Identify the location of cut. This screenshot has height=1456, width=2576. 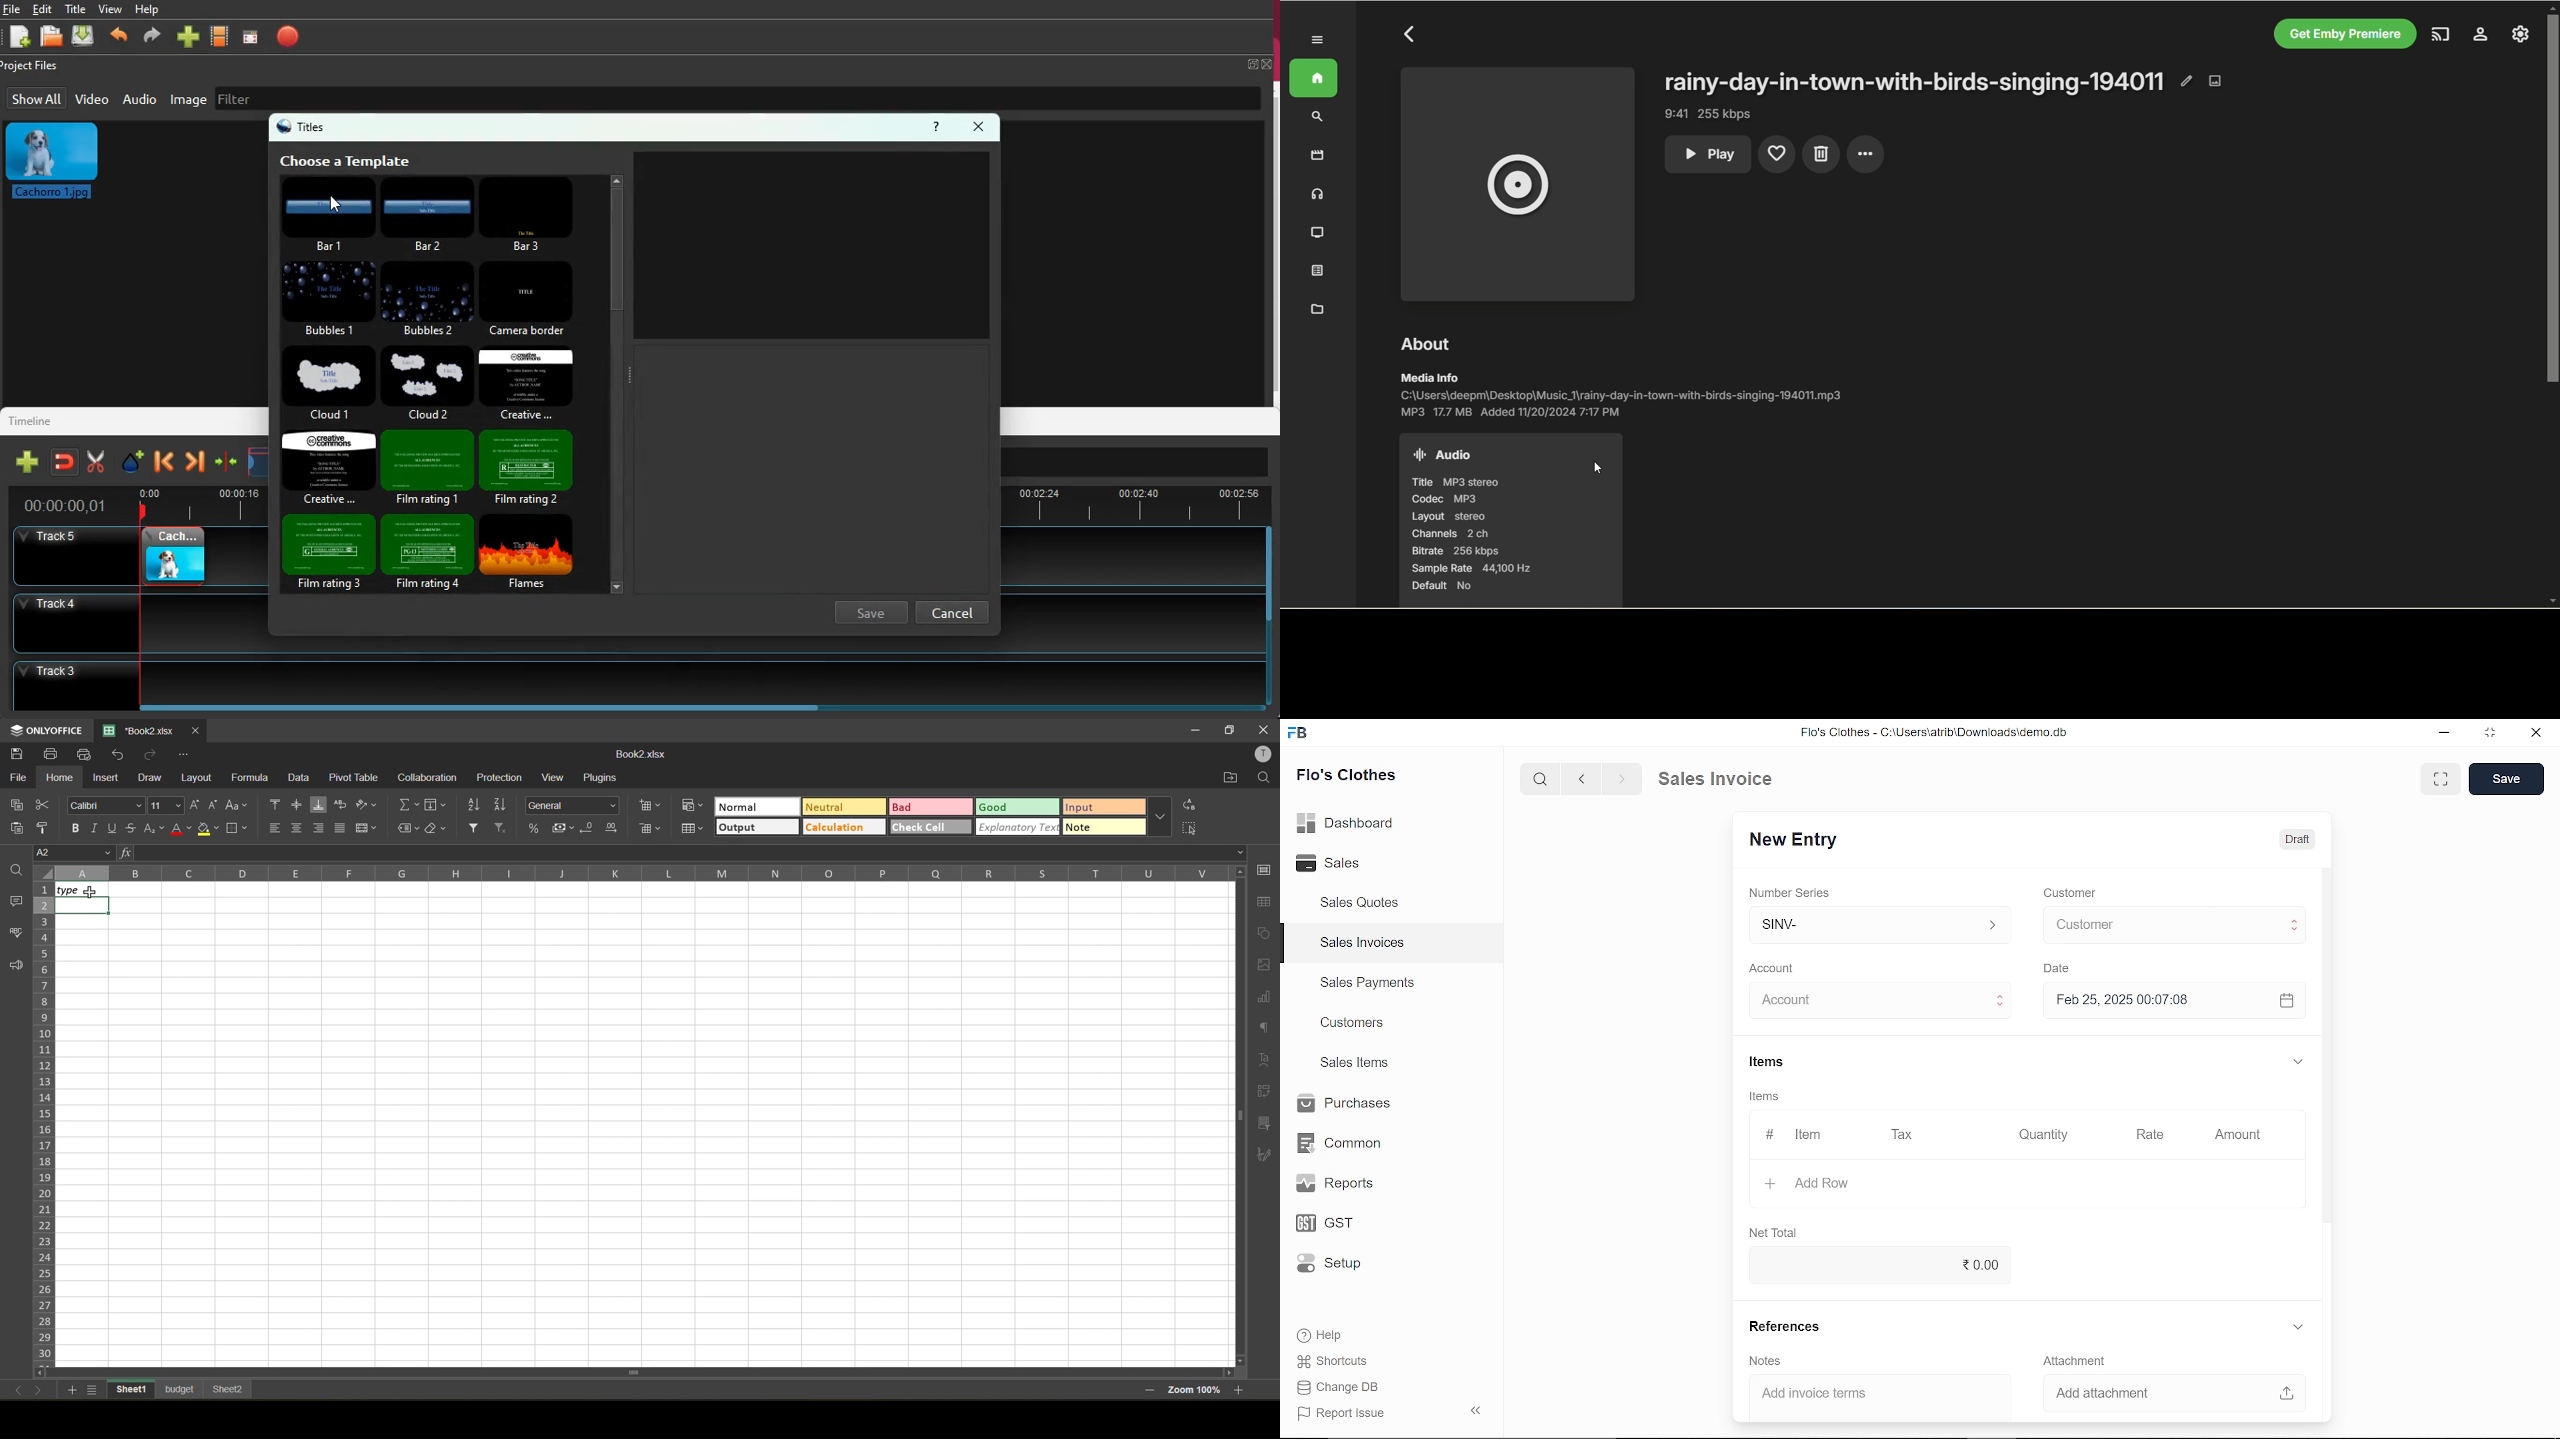
(91, 462).